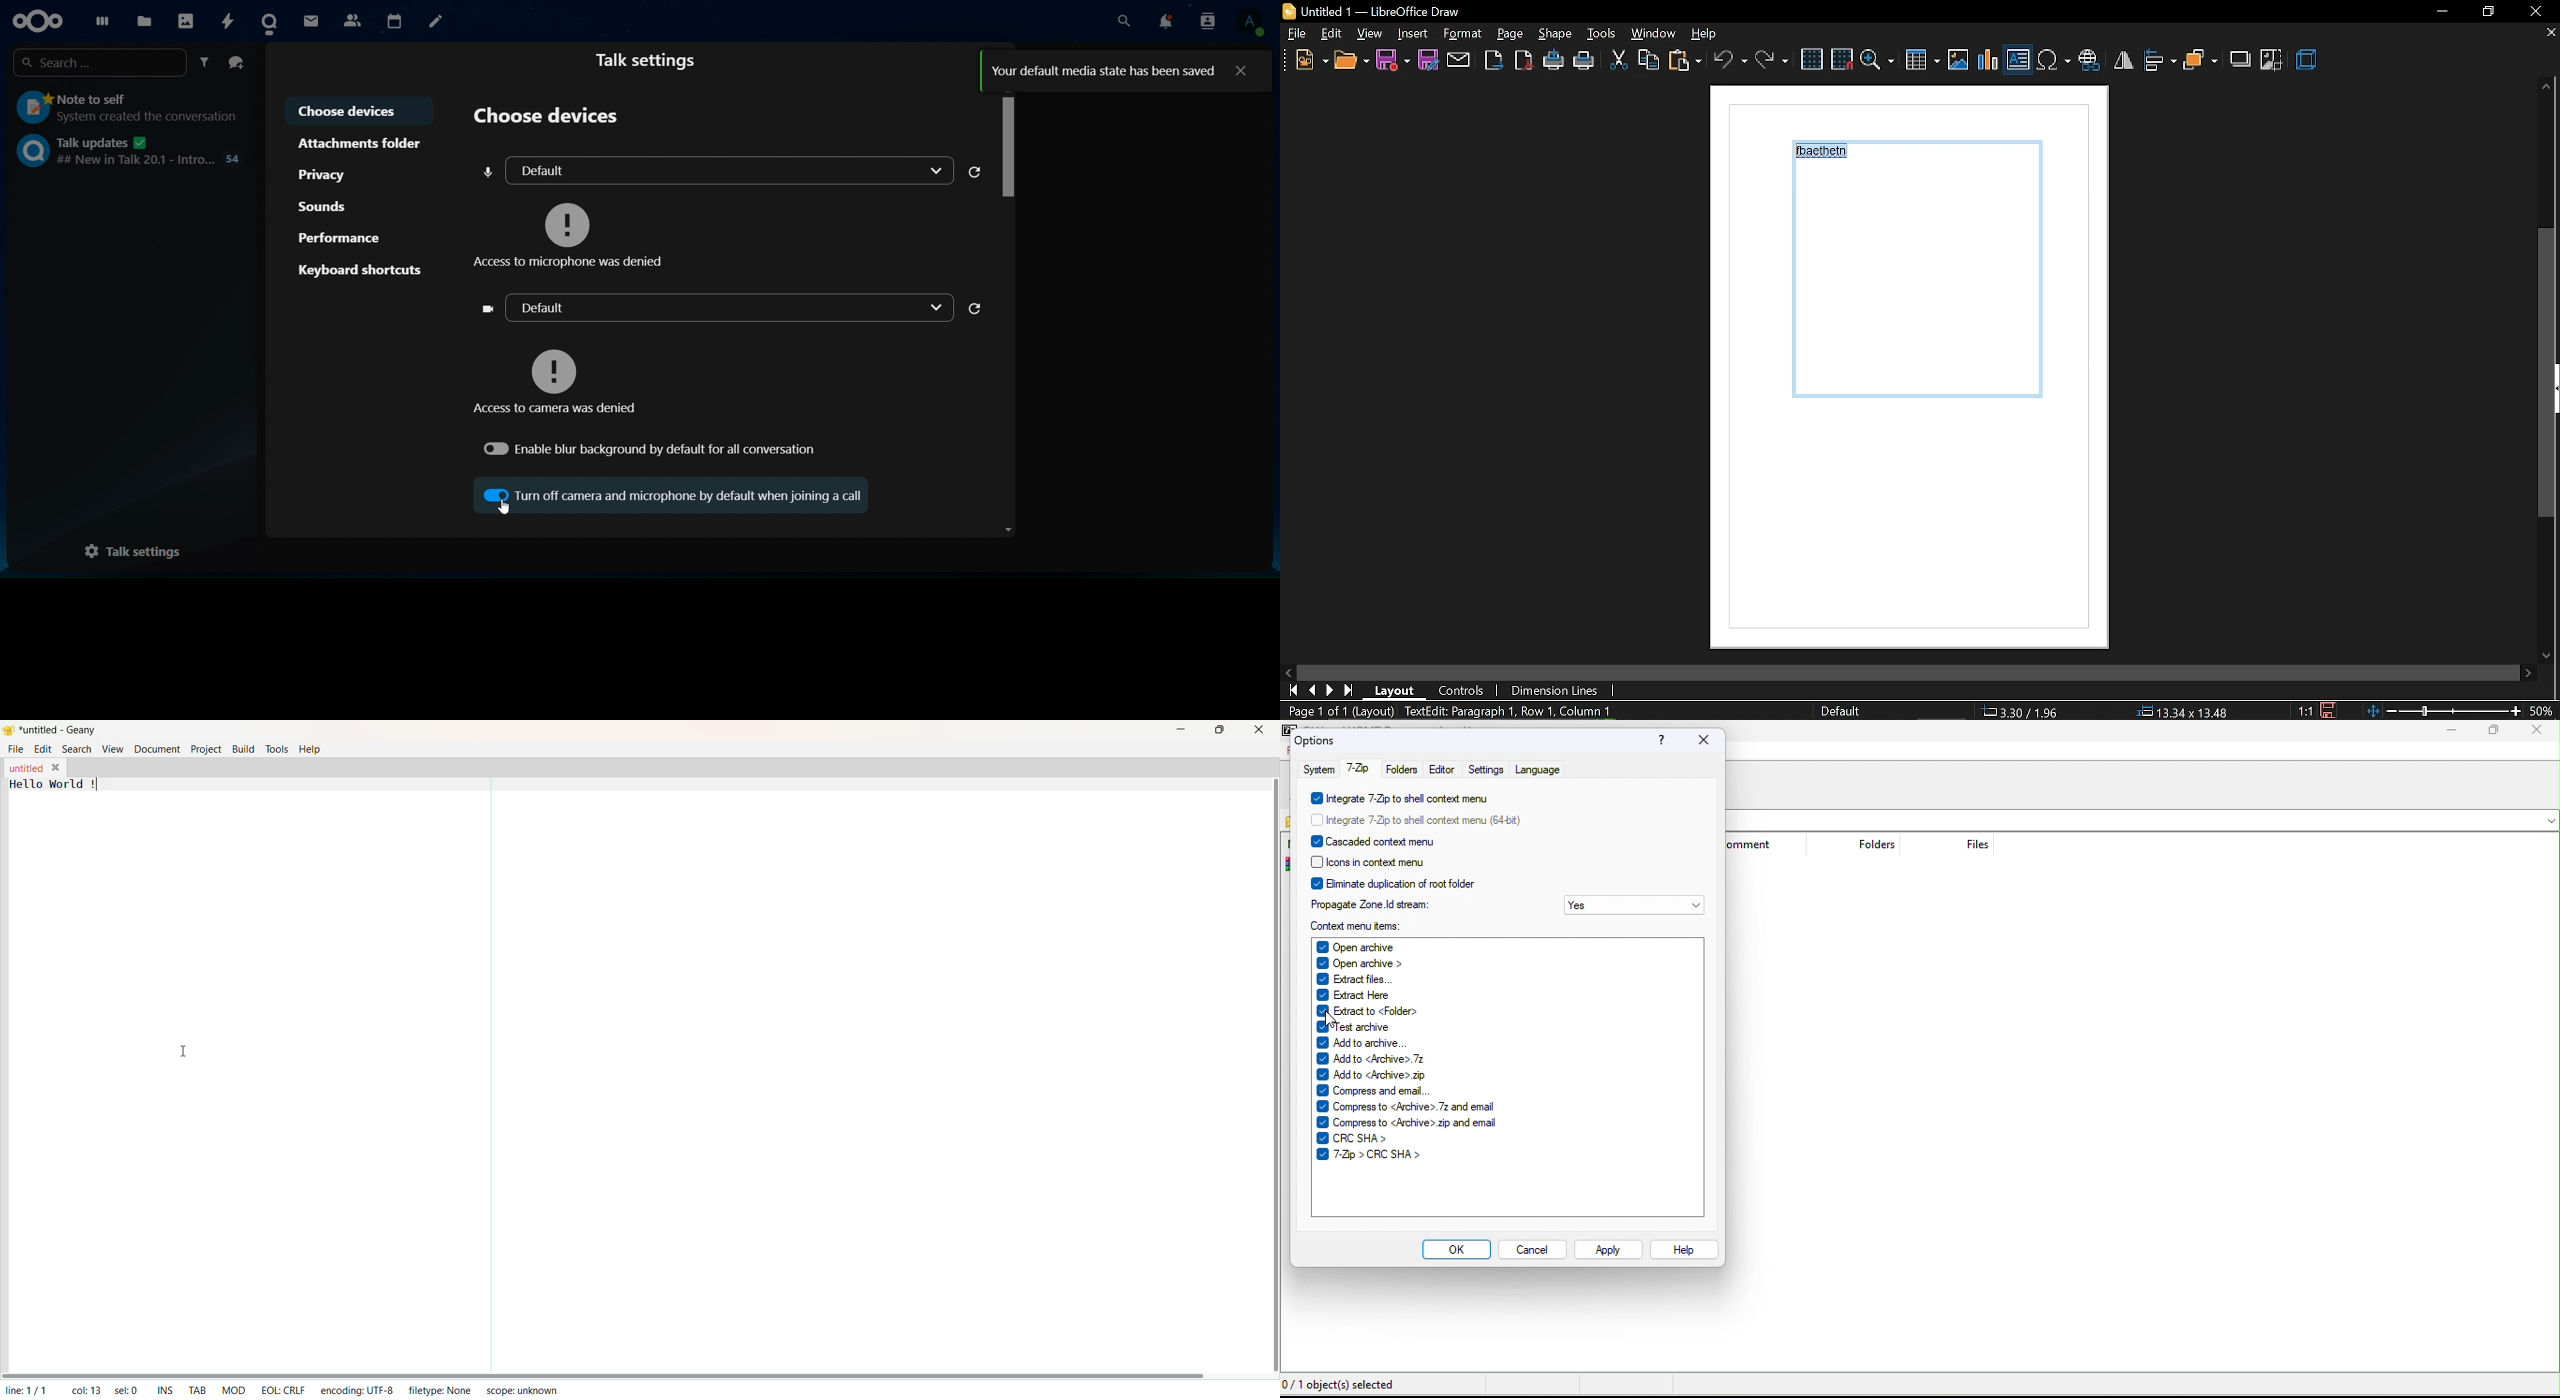  What do you see at coordinates (2549, 655) in the screenshot?
I see `Move down` at bounding box center [2549, 655].